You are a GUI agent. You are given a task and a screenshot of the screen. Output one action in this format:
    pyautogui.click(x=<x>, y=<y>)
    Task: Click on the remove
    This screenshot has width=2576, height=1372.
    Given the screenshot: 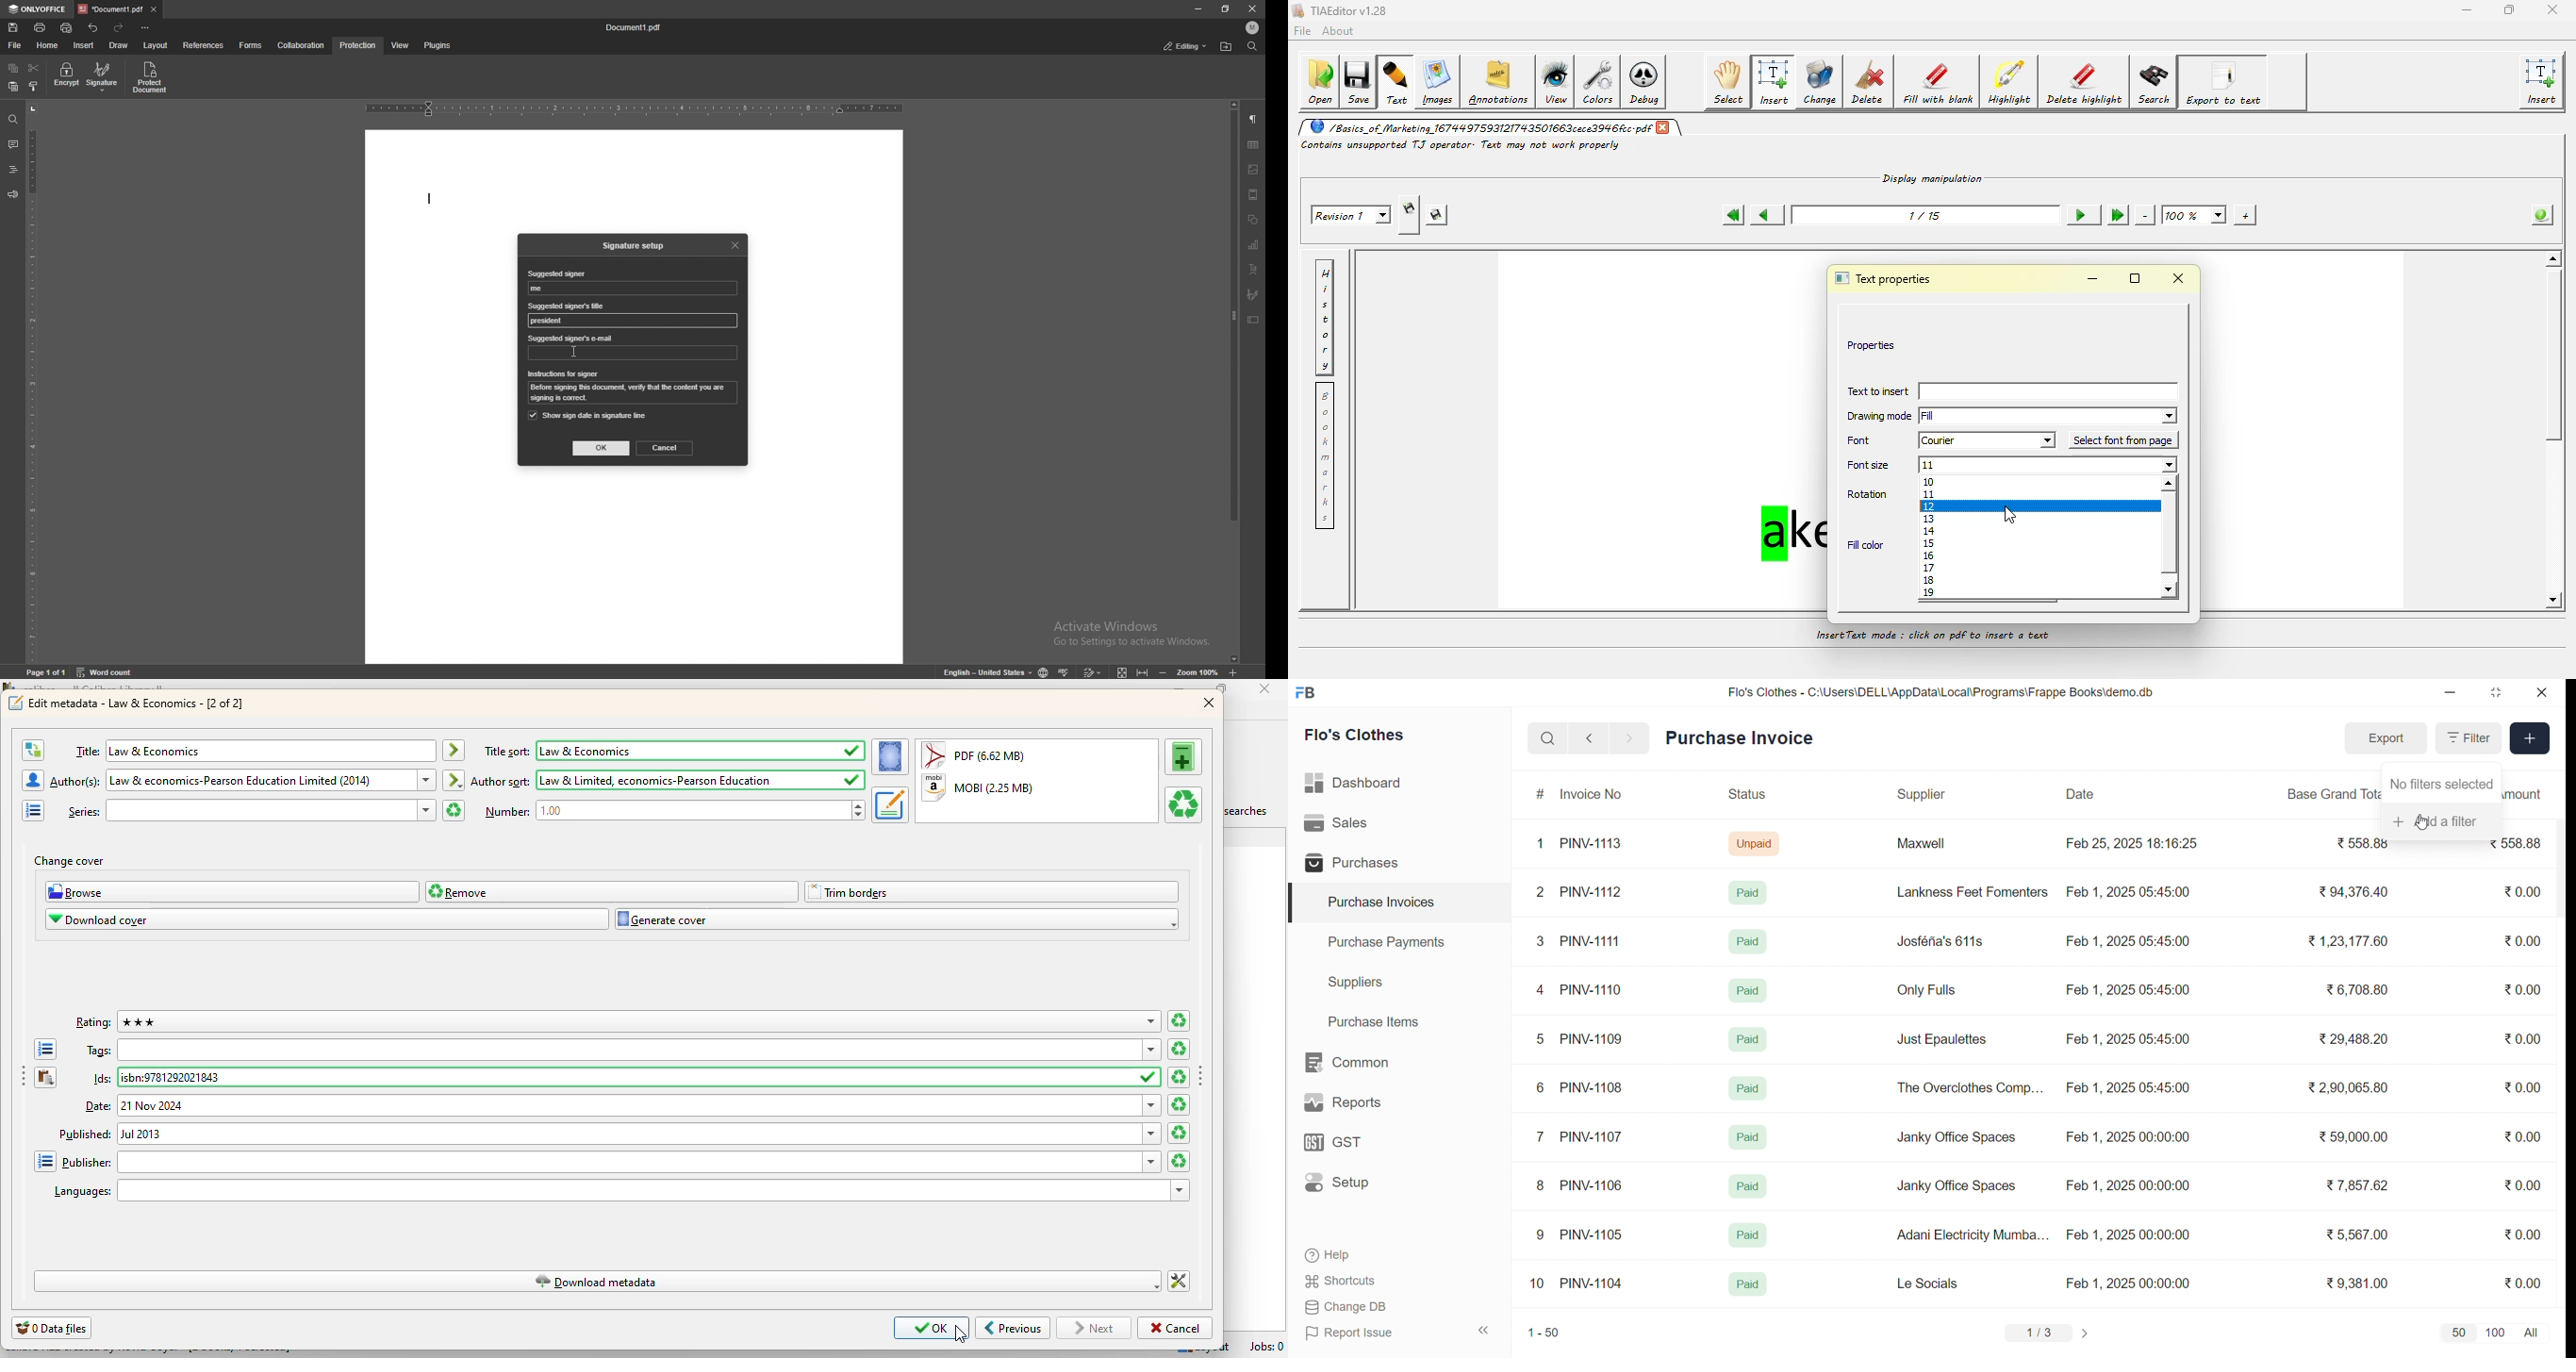 What is the action you would take?
    pyautogui.click(x=612, y=891)
    